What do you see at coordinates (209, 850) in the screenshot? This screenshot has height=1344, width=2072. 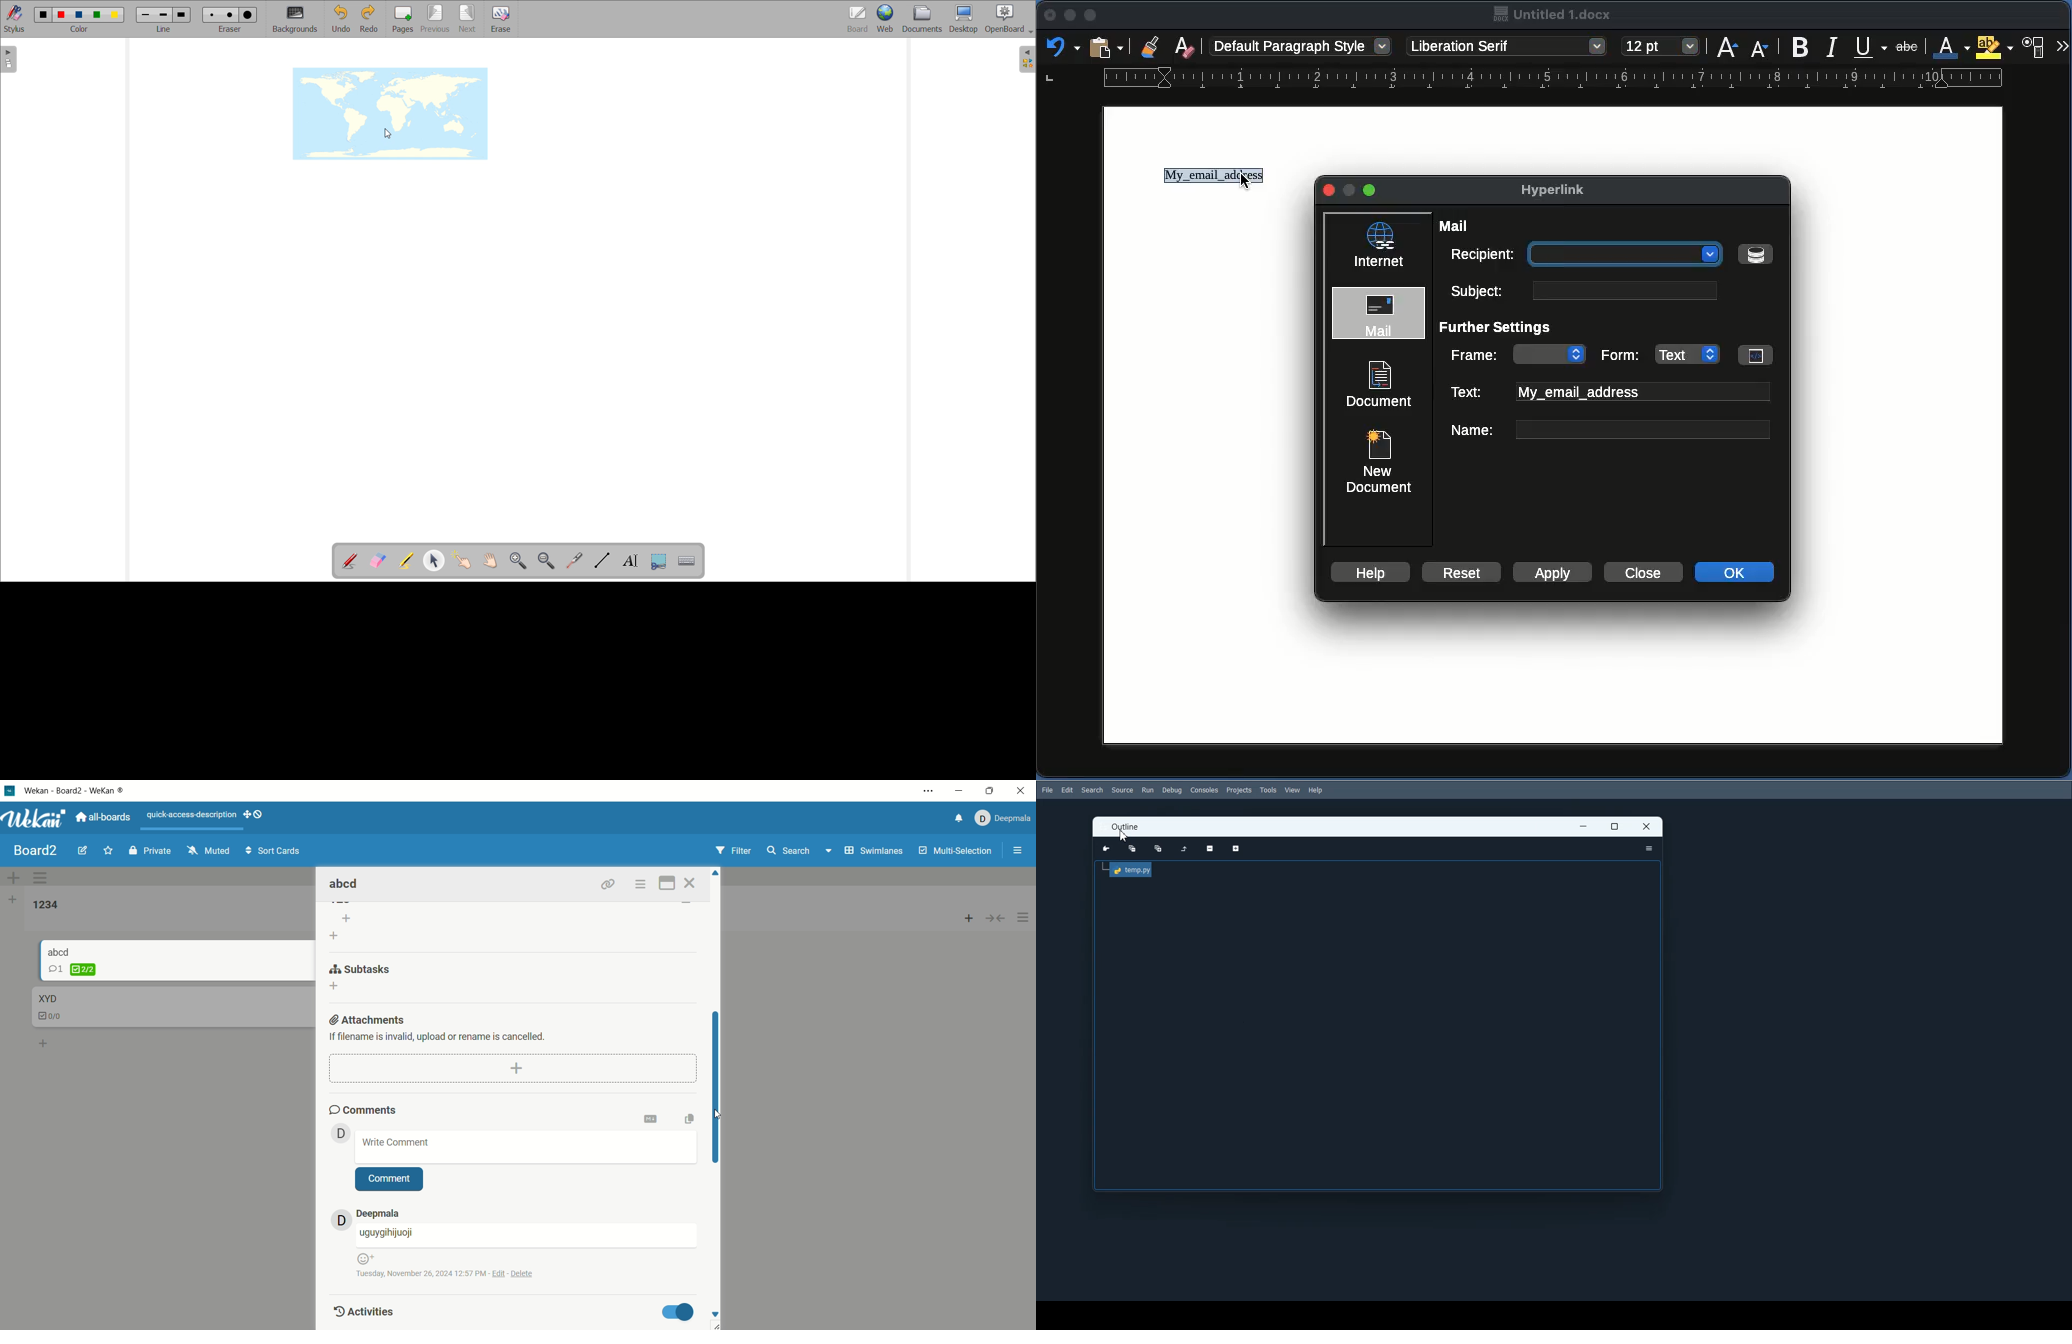 I see `muted` at bounding box center [209, 850].